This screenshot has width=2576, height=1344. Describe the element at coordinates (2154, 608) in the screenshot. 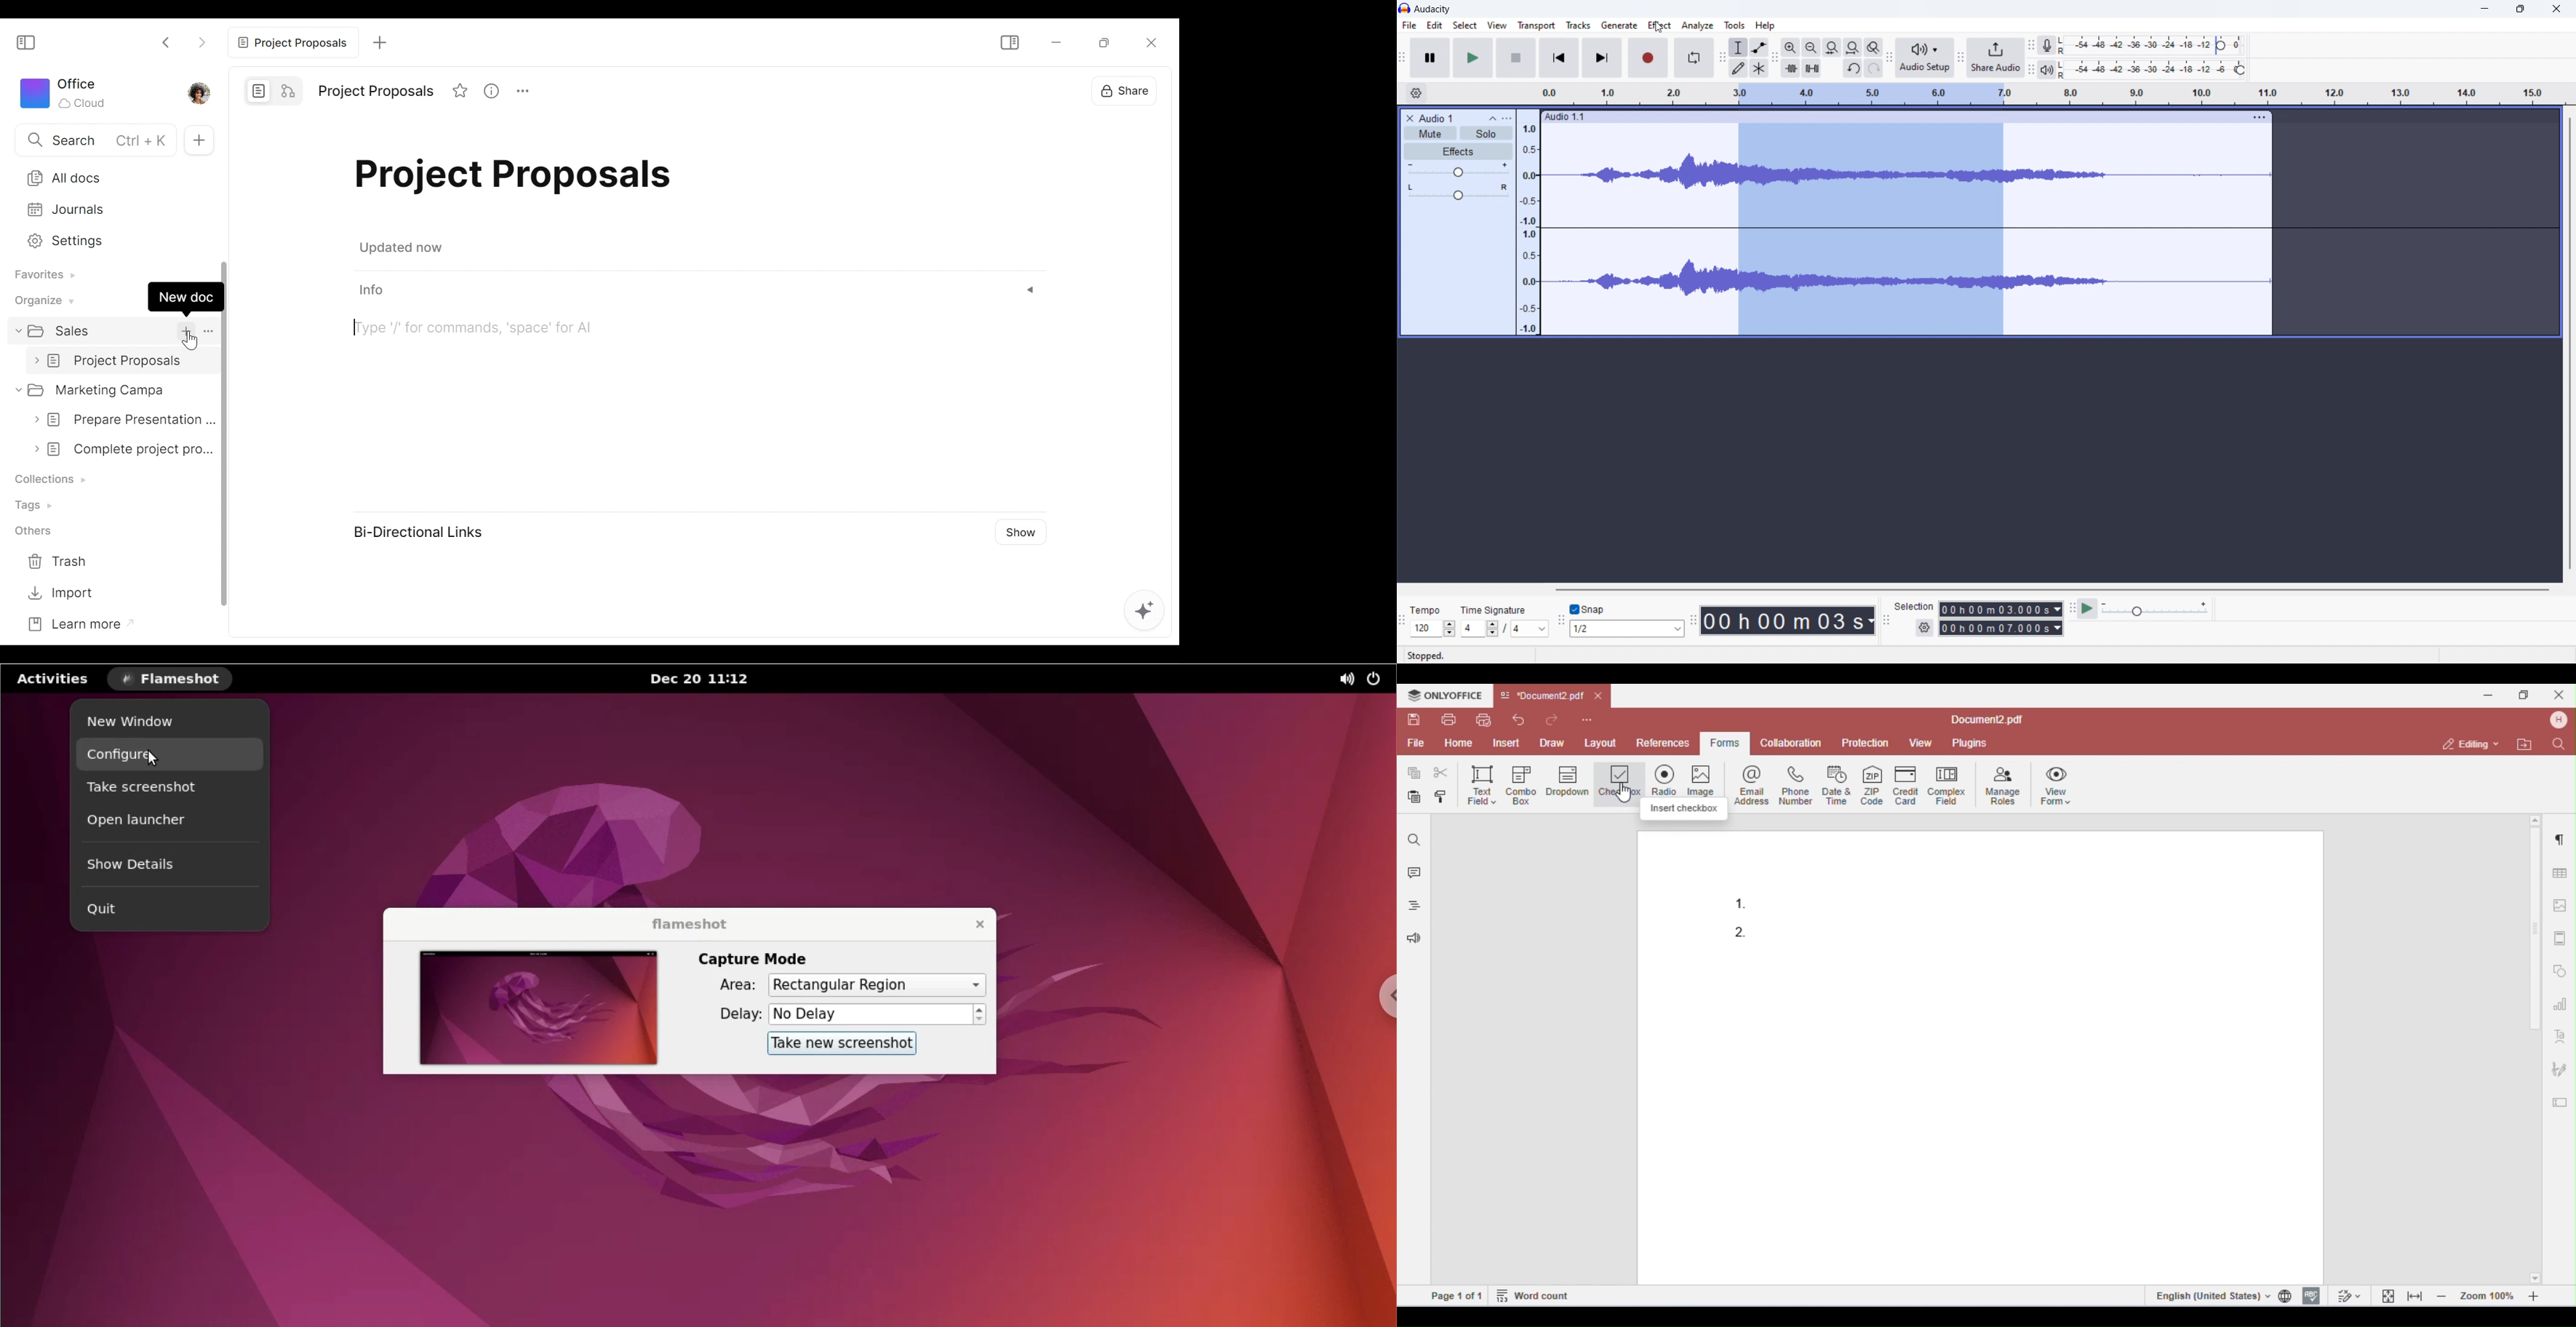

I see `playback speed` at that location.